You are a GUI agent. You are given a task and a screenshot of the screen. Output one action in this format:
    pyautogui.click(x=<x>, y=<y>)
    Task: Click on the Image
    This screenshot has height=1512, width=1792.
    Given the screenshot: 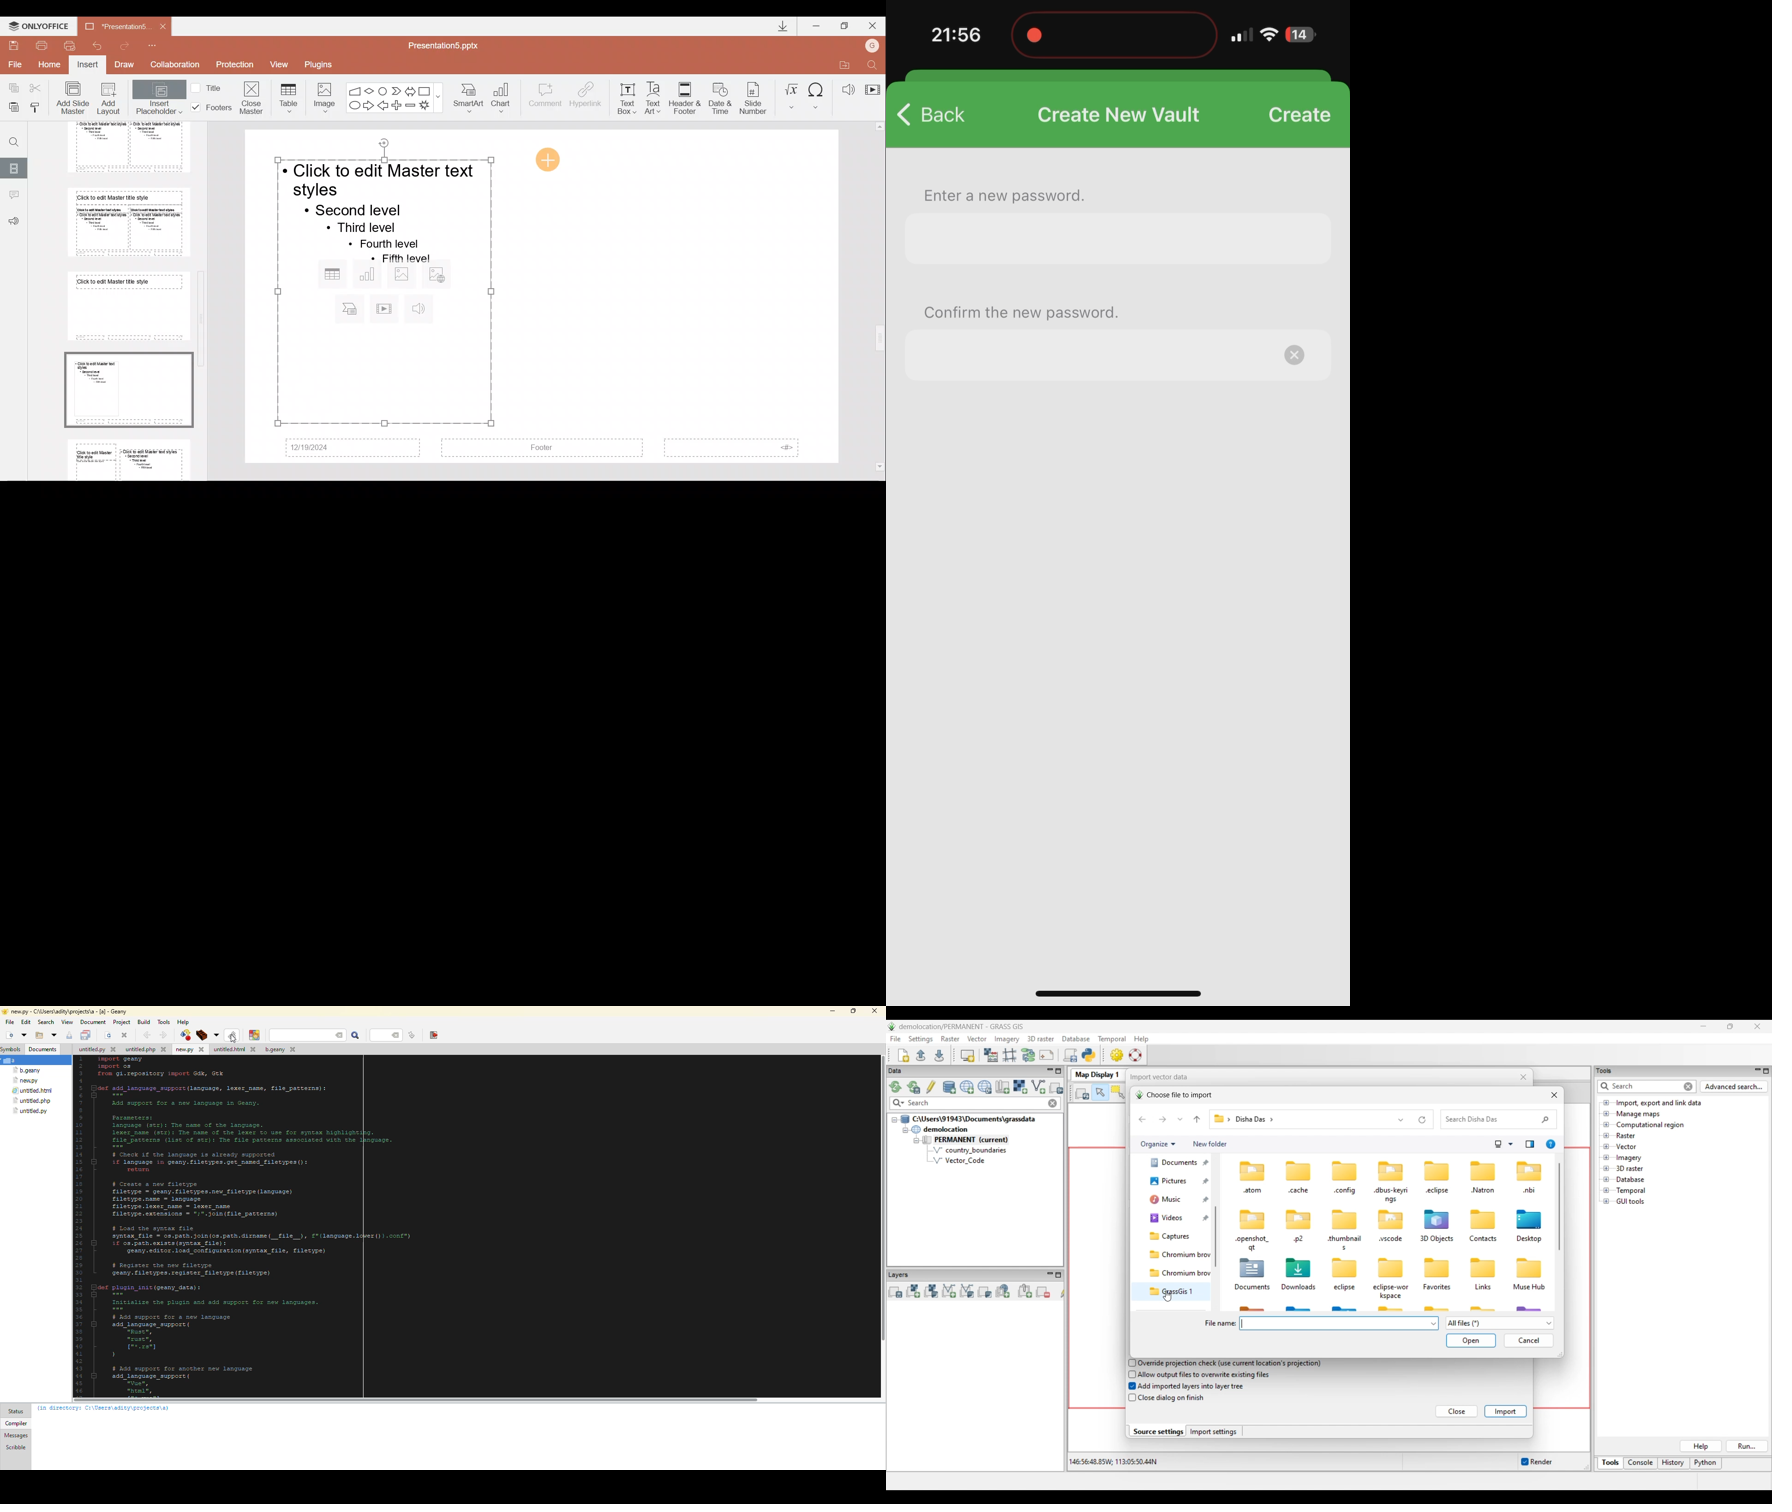 What is the action you would take?
    pyautogui.click(x=322, y=96)
    